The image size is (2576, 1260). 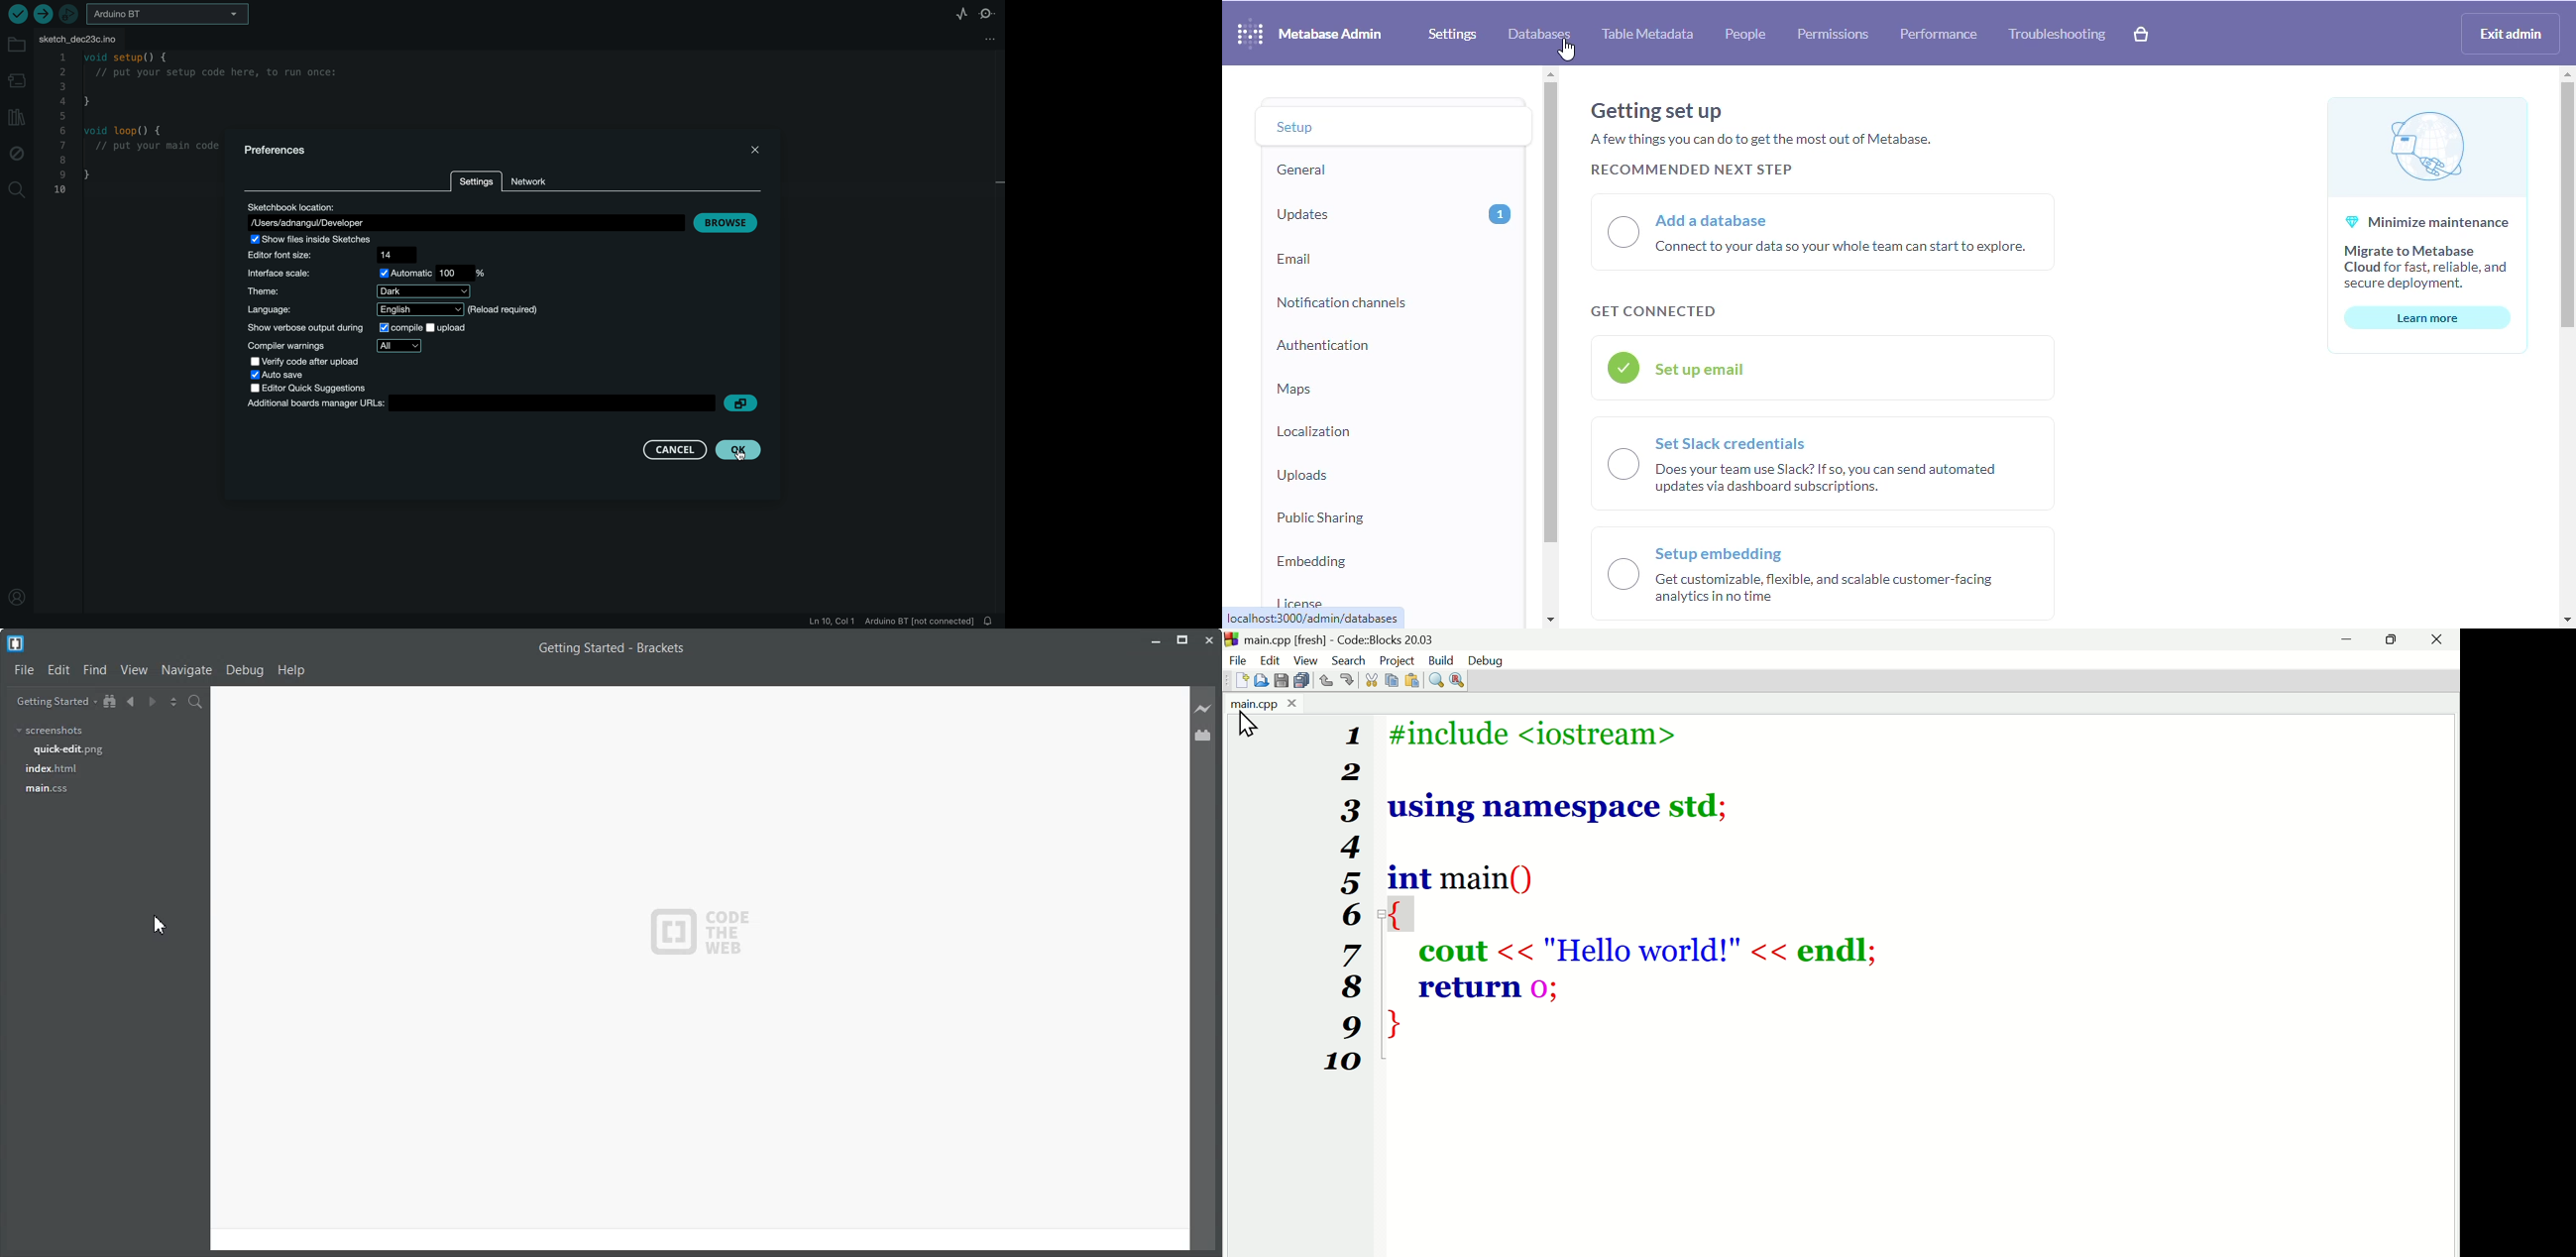 I want to click on notification channels, so click(x=1342, y=303).